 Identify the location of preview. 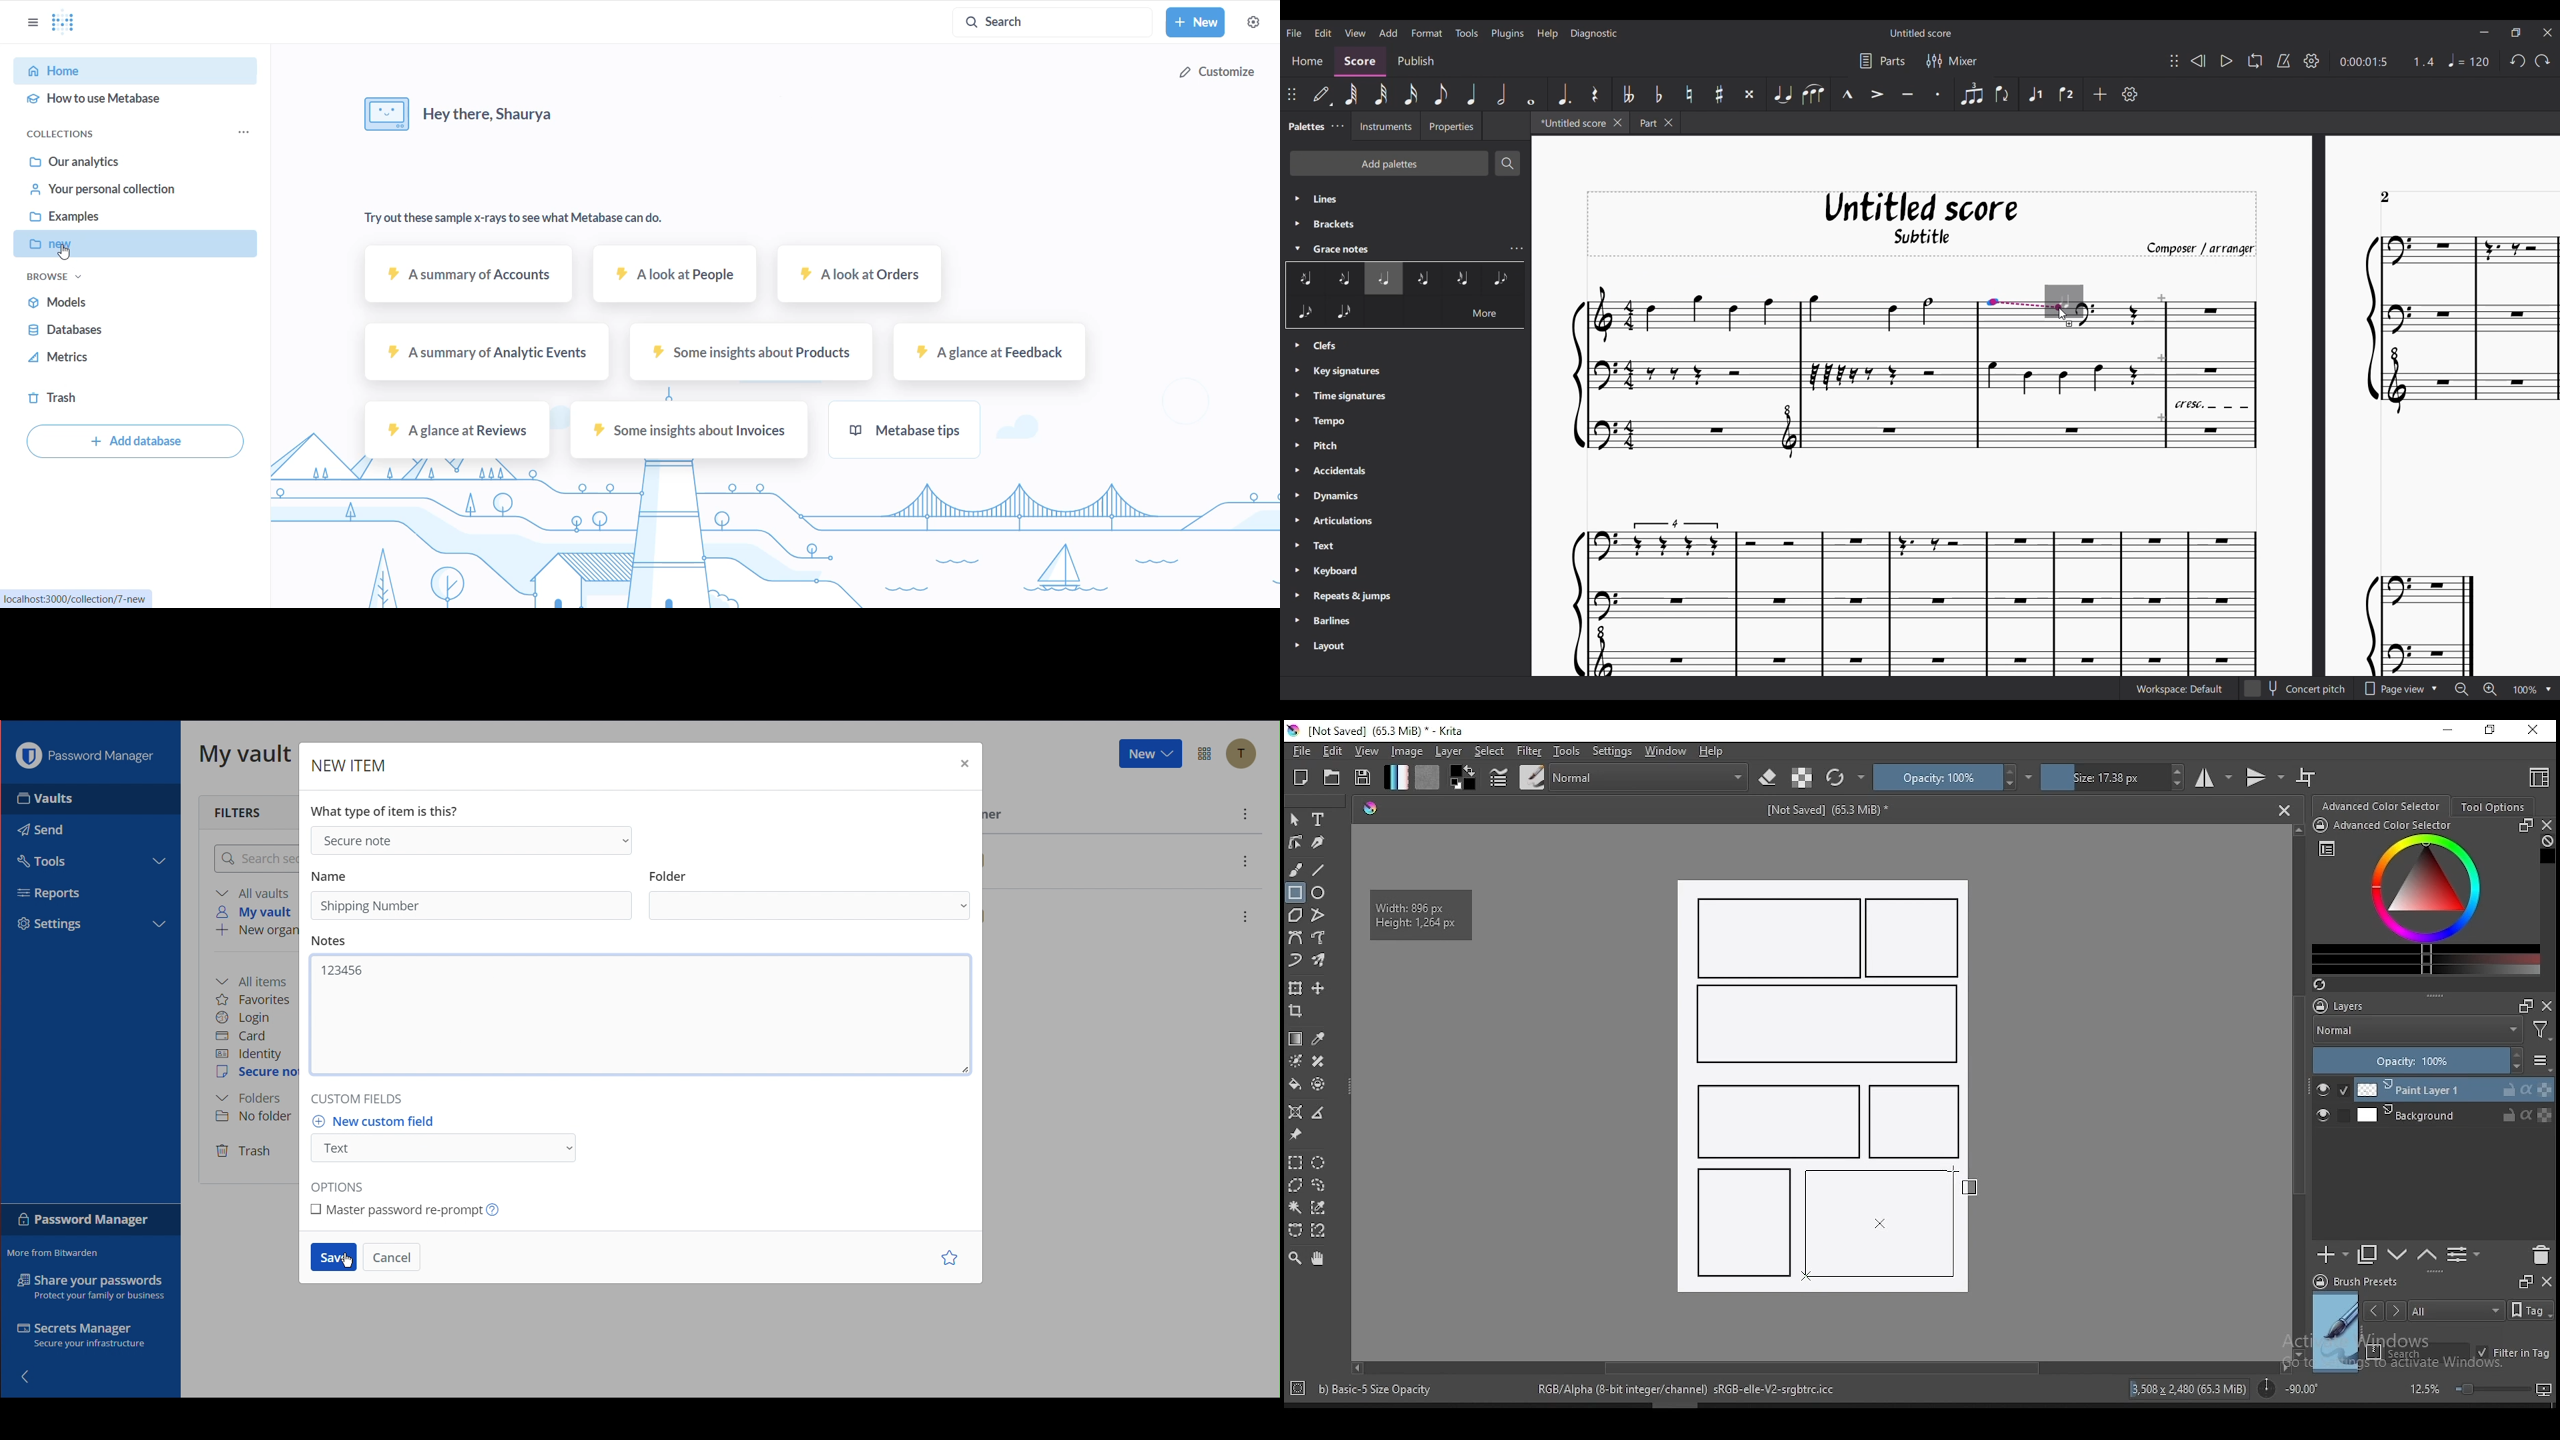
(2336, 1332).